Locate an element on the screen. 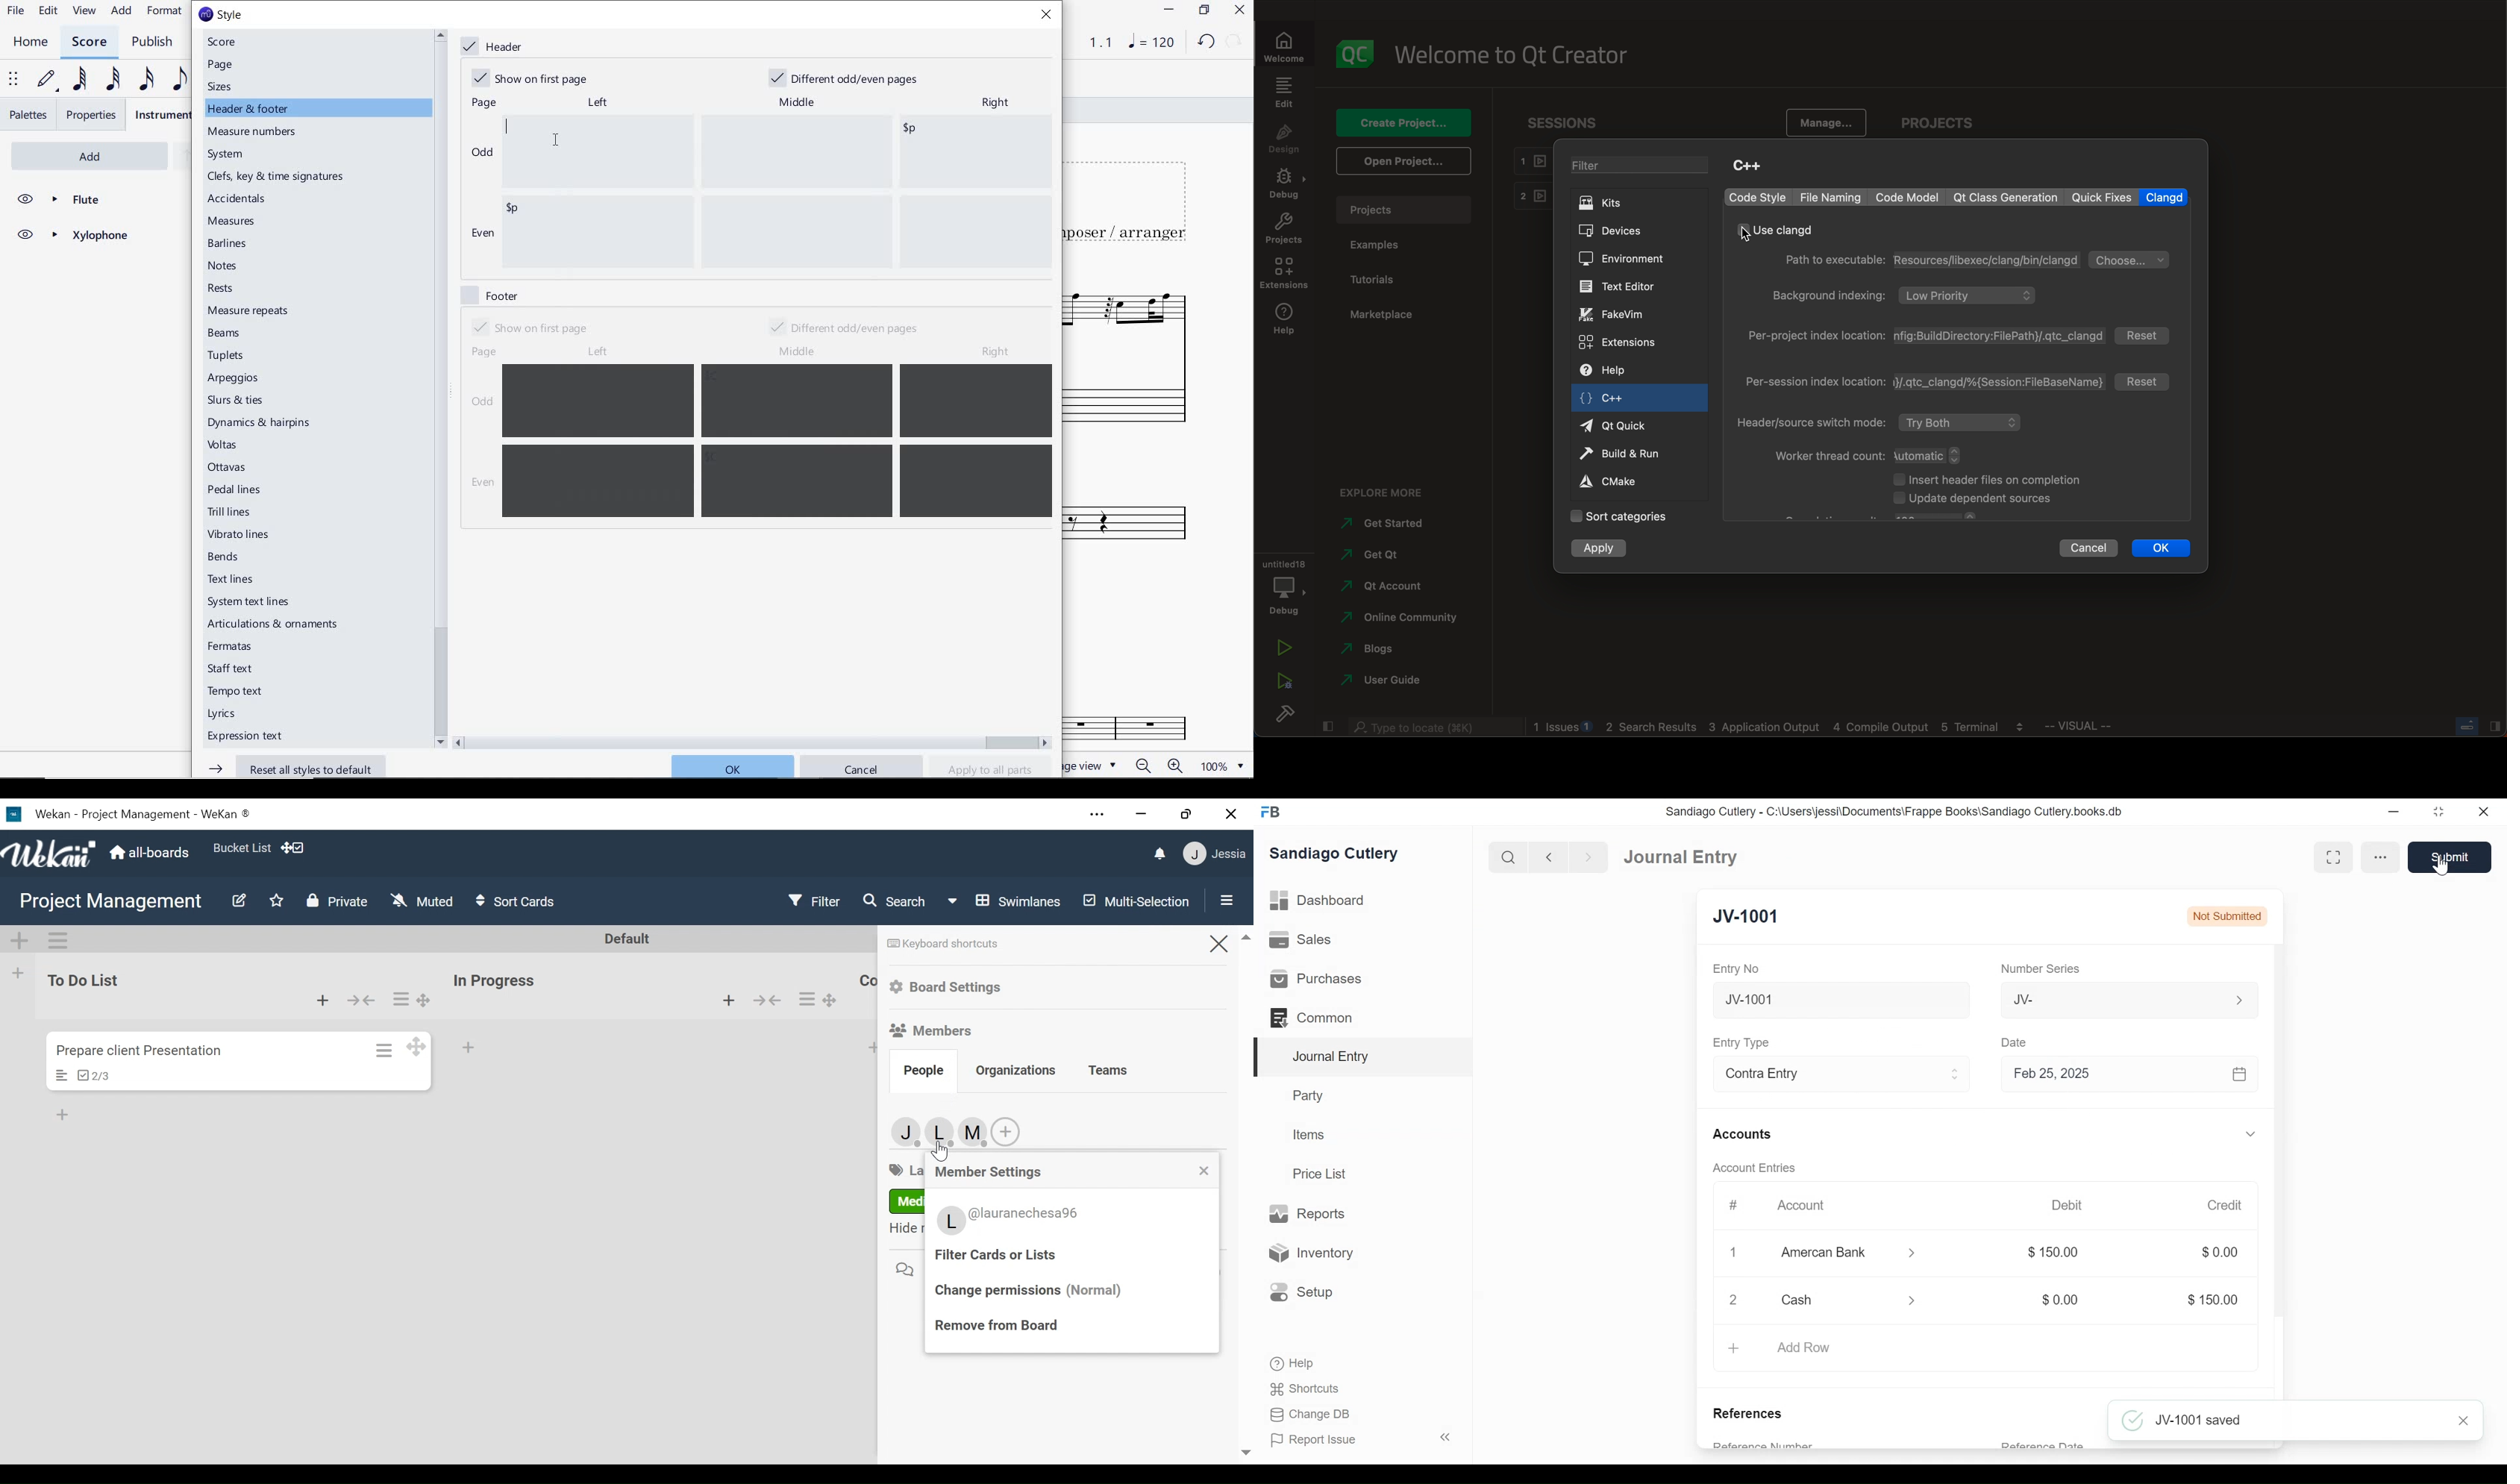  text lines is located at coordinates (231, 579).